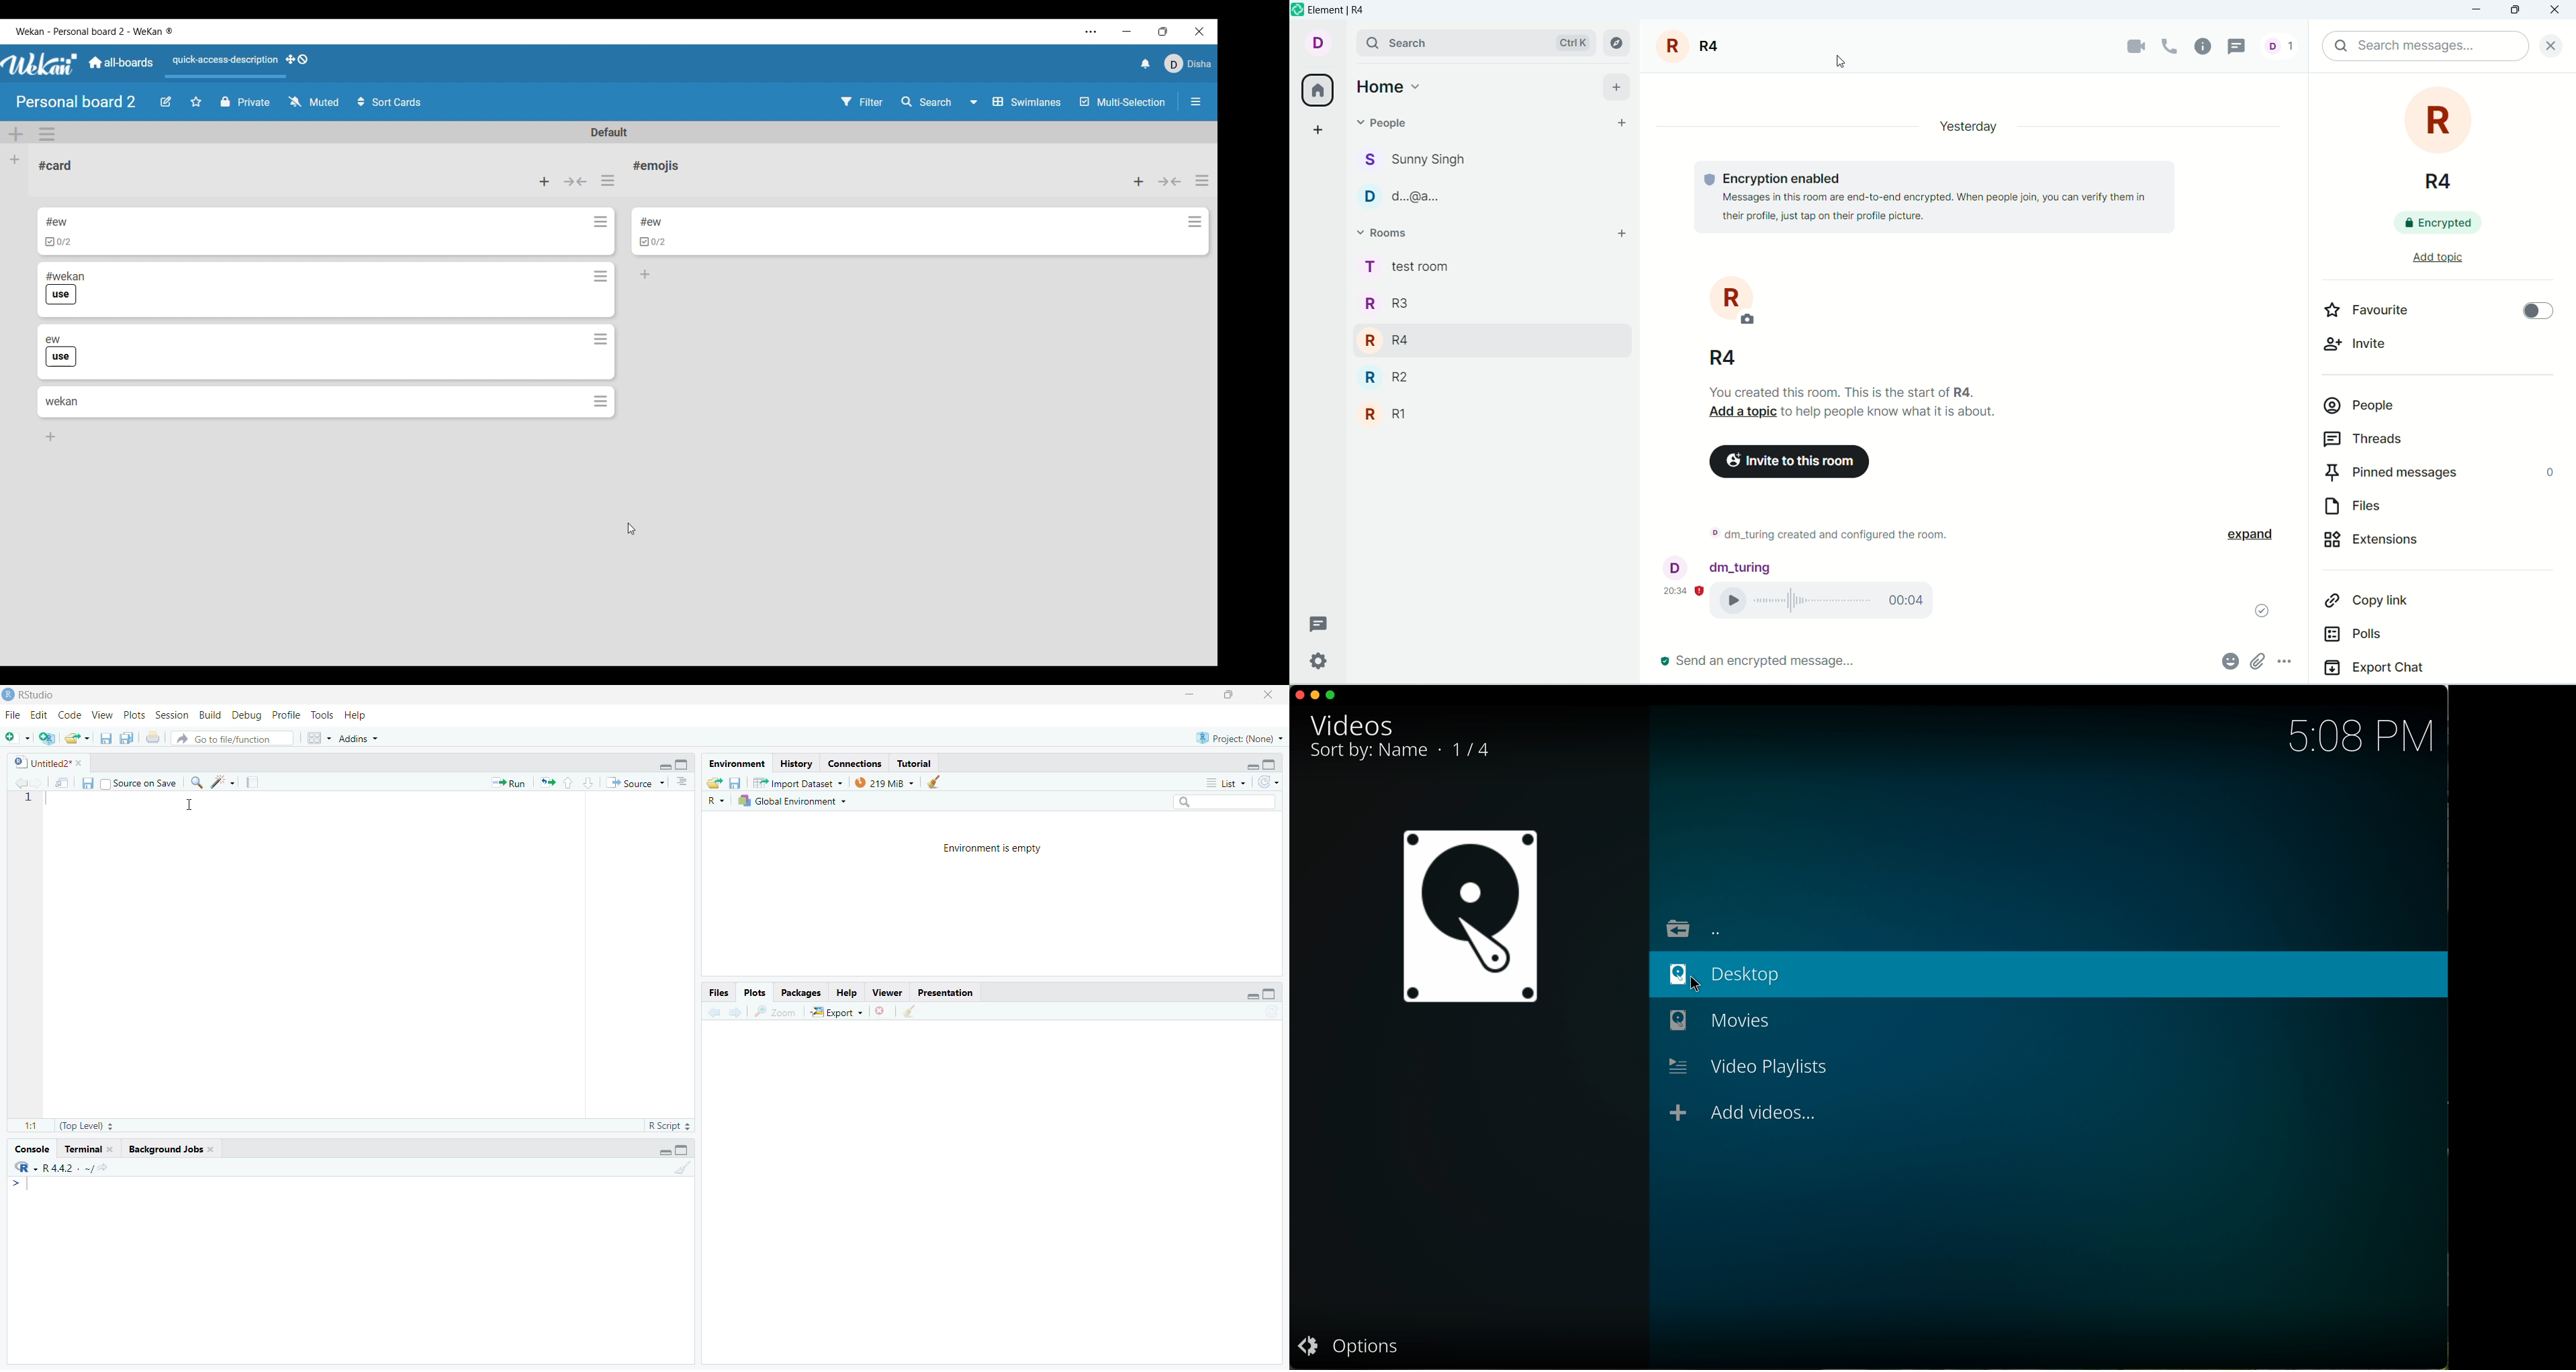 The width and height of the screenshot is (2576, 1372). What do you see at coordinates (34, 1149) in the screenshot?
I see `Console` at bounding box center [34, 1149].